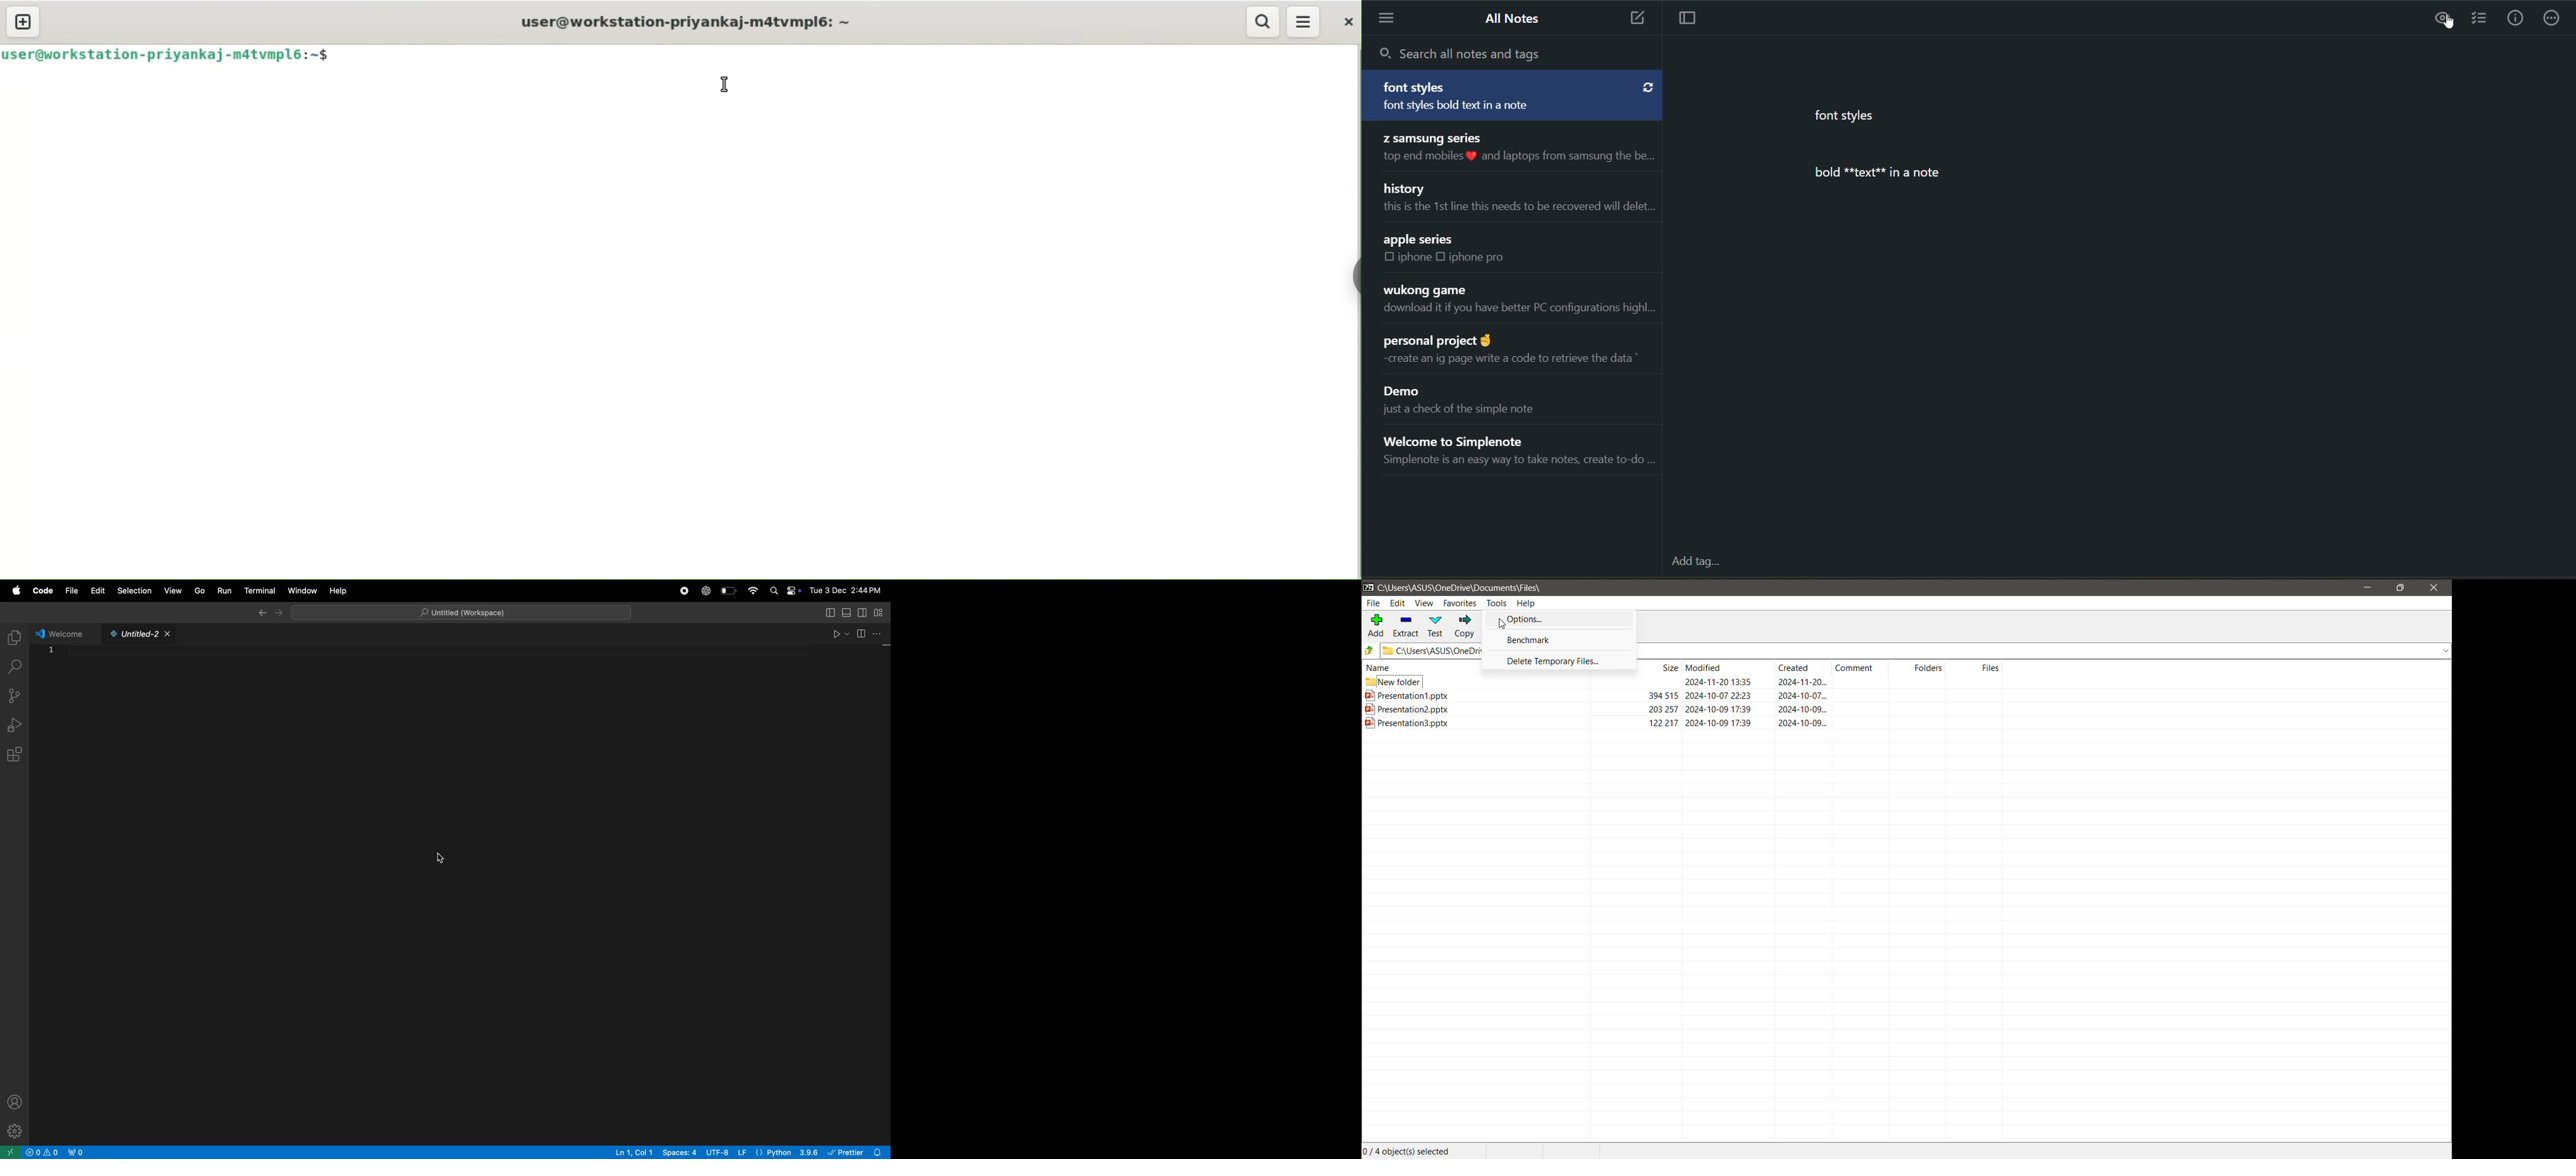 This screenshot has width=2576, height=1176. I want to click on no problems, so click(42, 1152).